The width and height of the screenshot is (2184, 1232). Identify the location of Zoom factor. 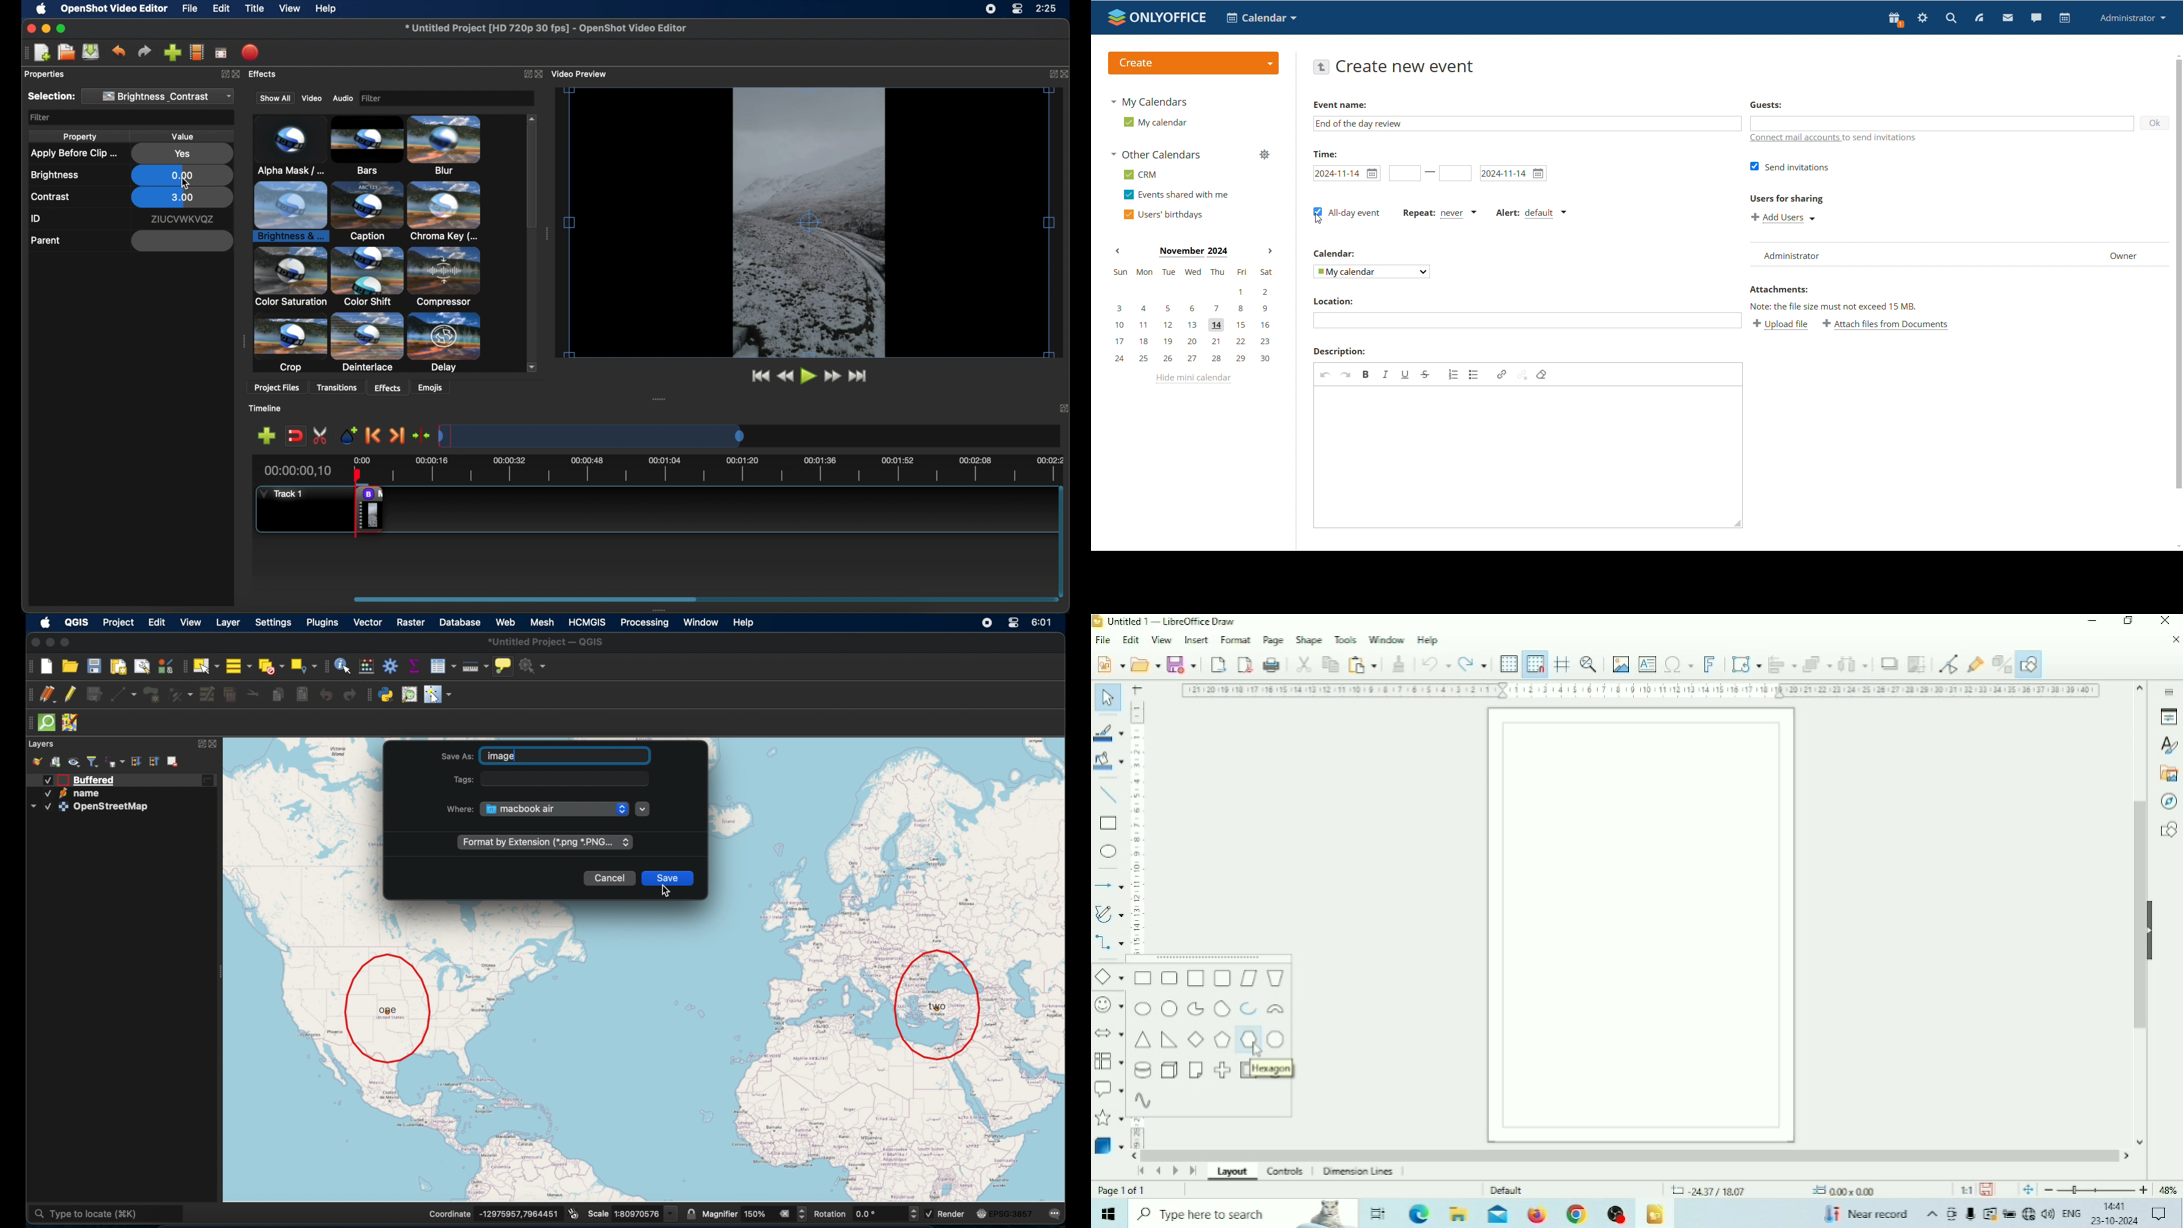
(2168, 1190).